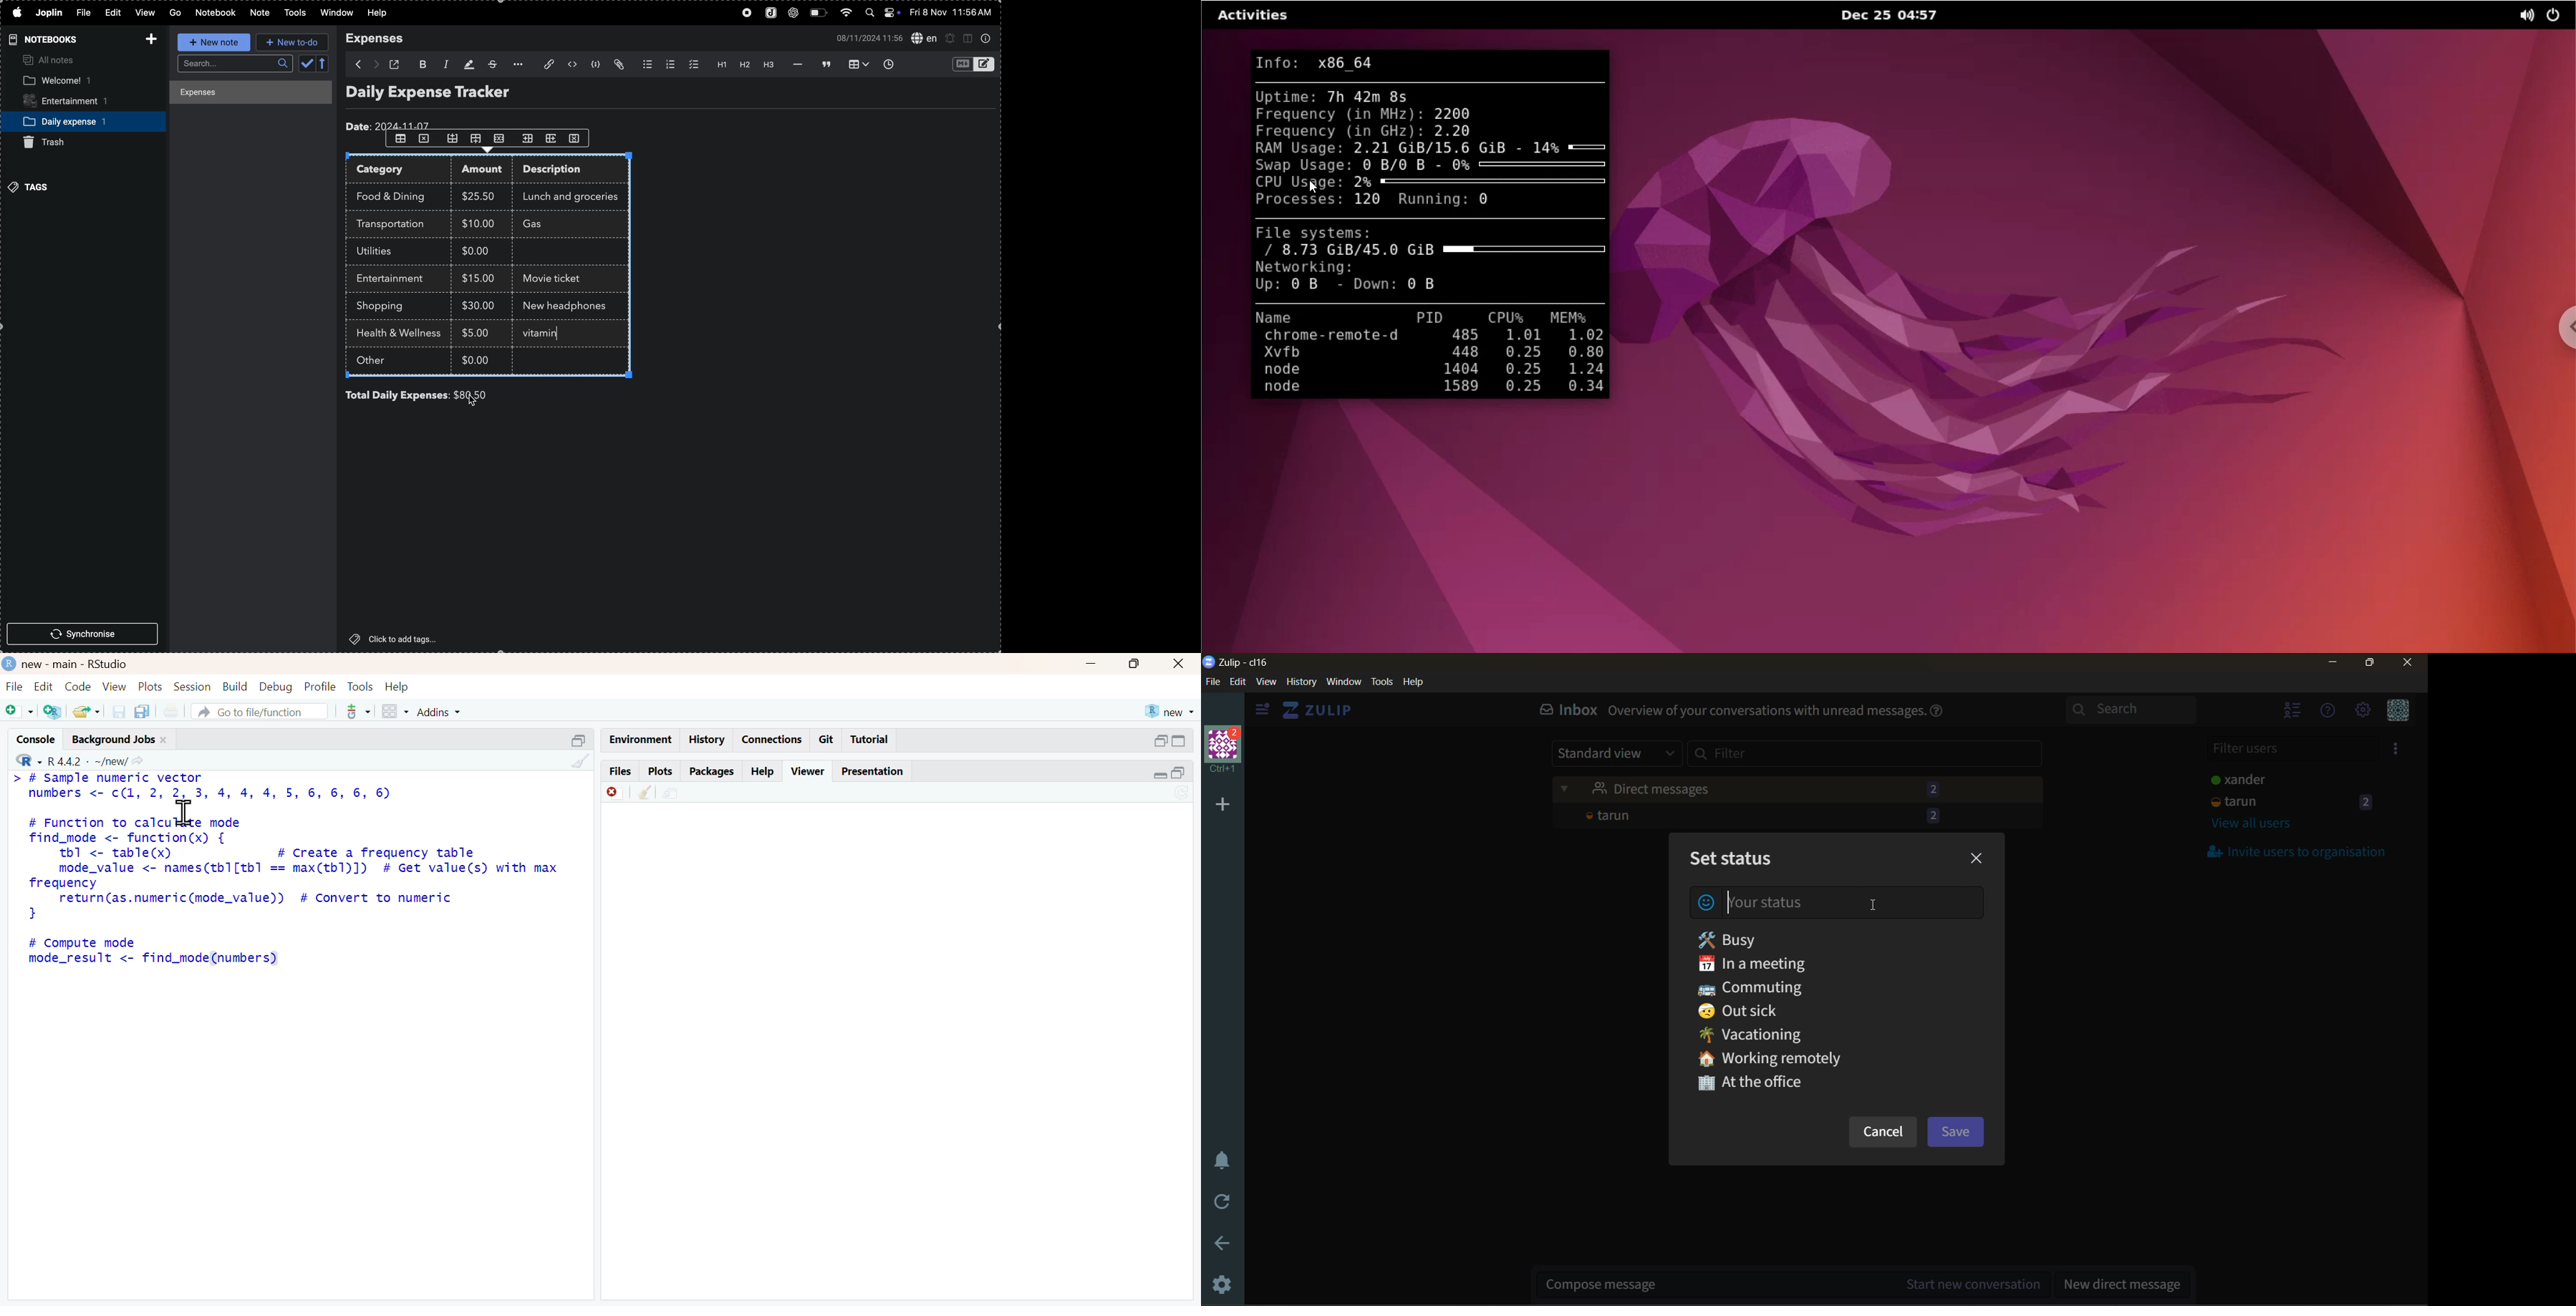  Describe the element at coordinates (478, 359) in the screenshot. I see `$0.00` at that location.